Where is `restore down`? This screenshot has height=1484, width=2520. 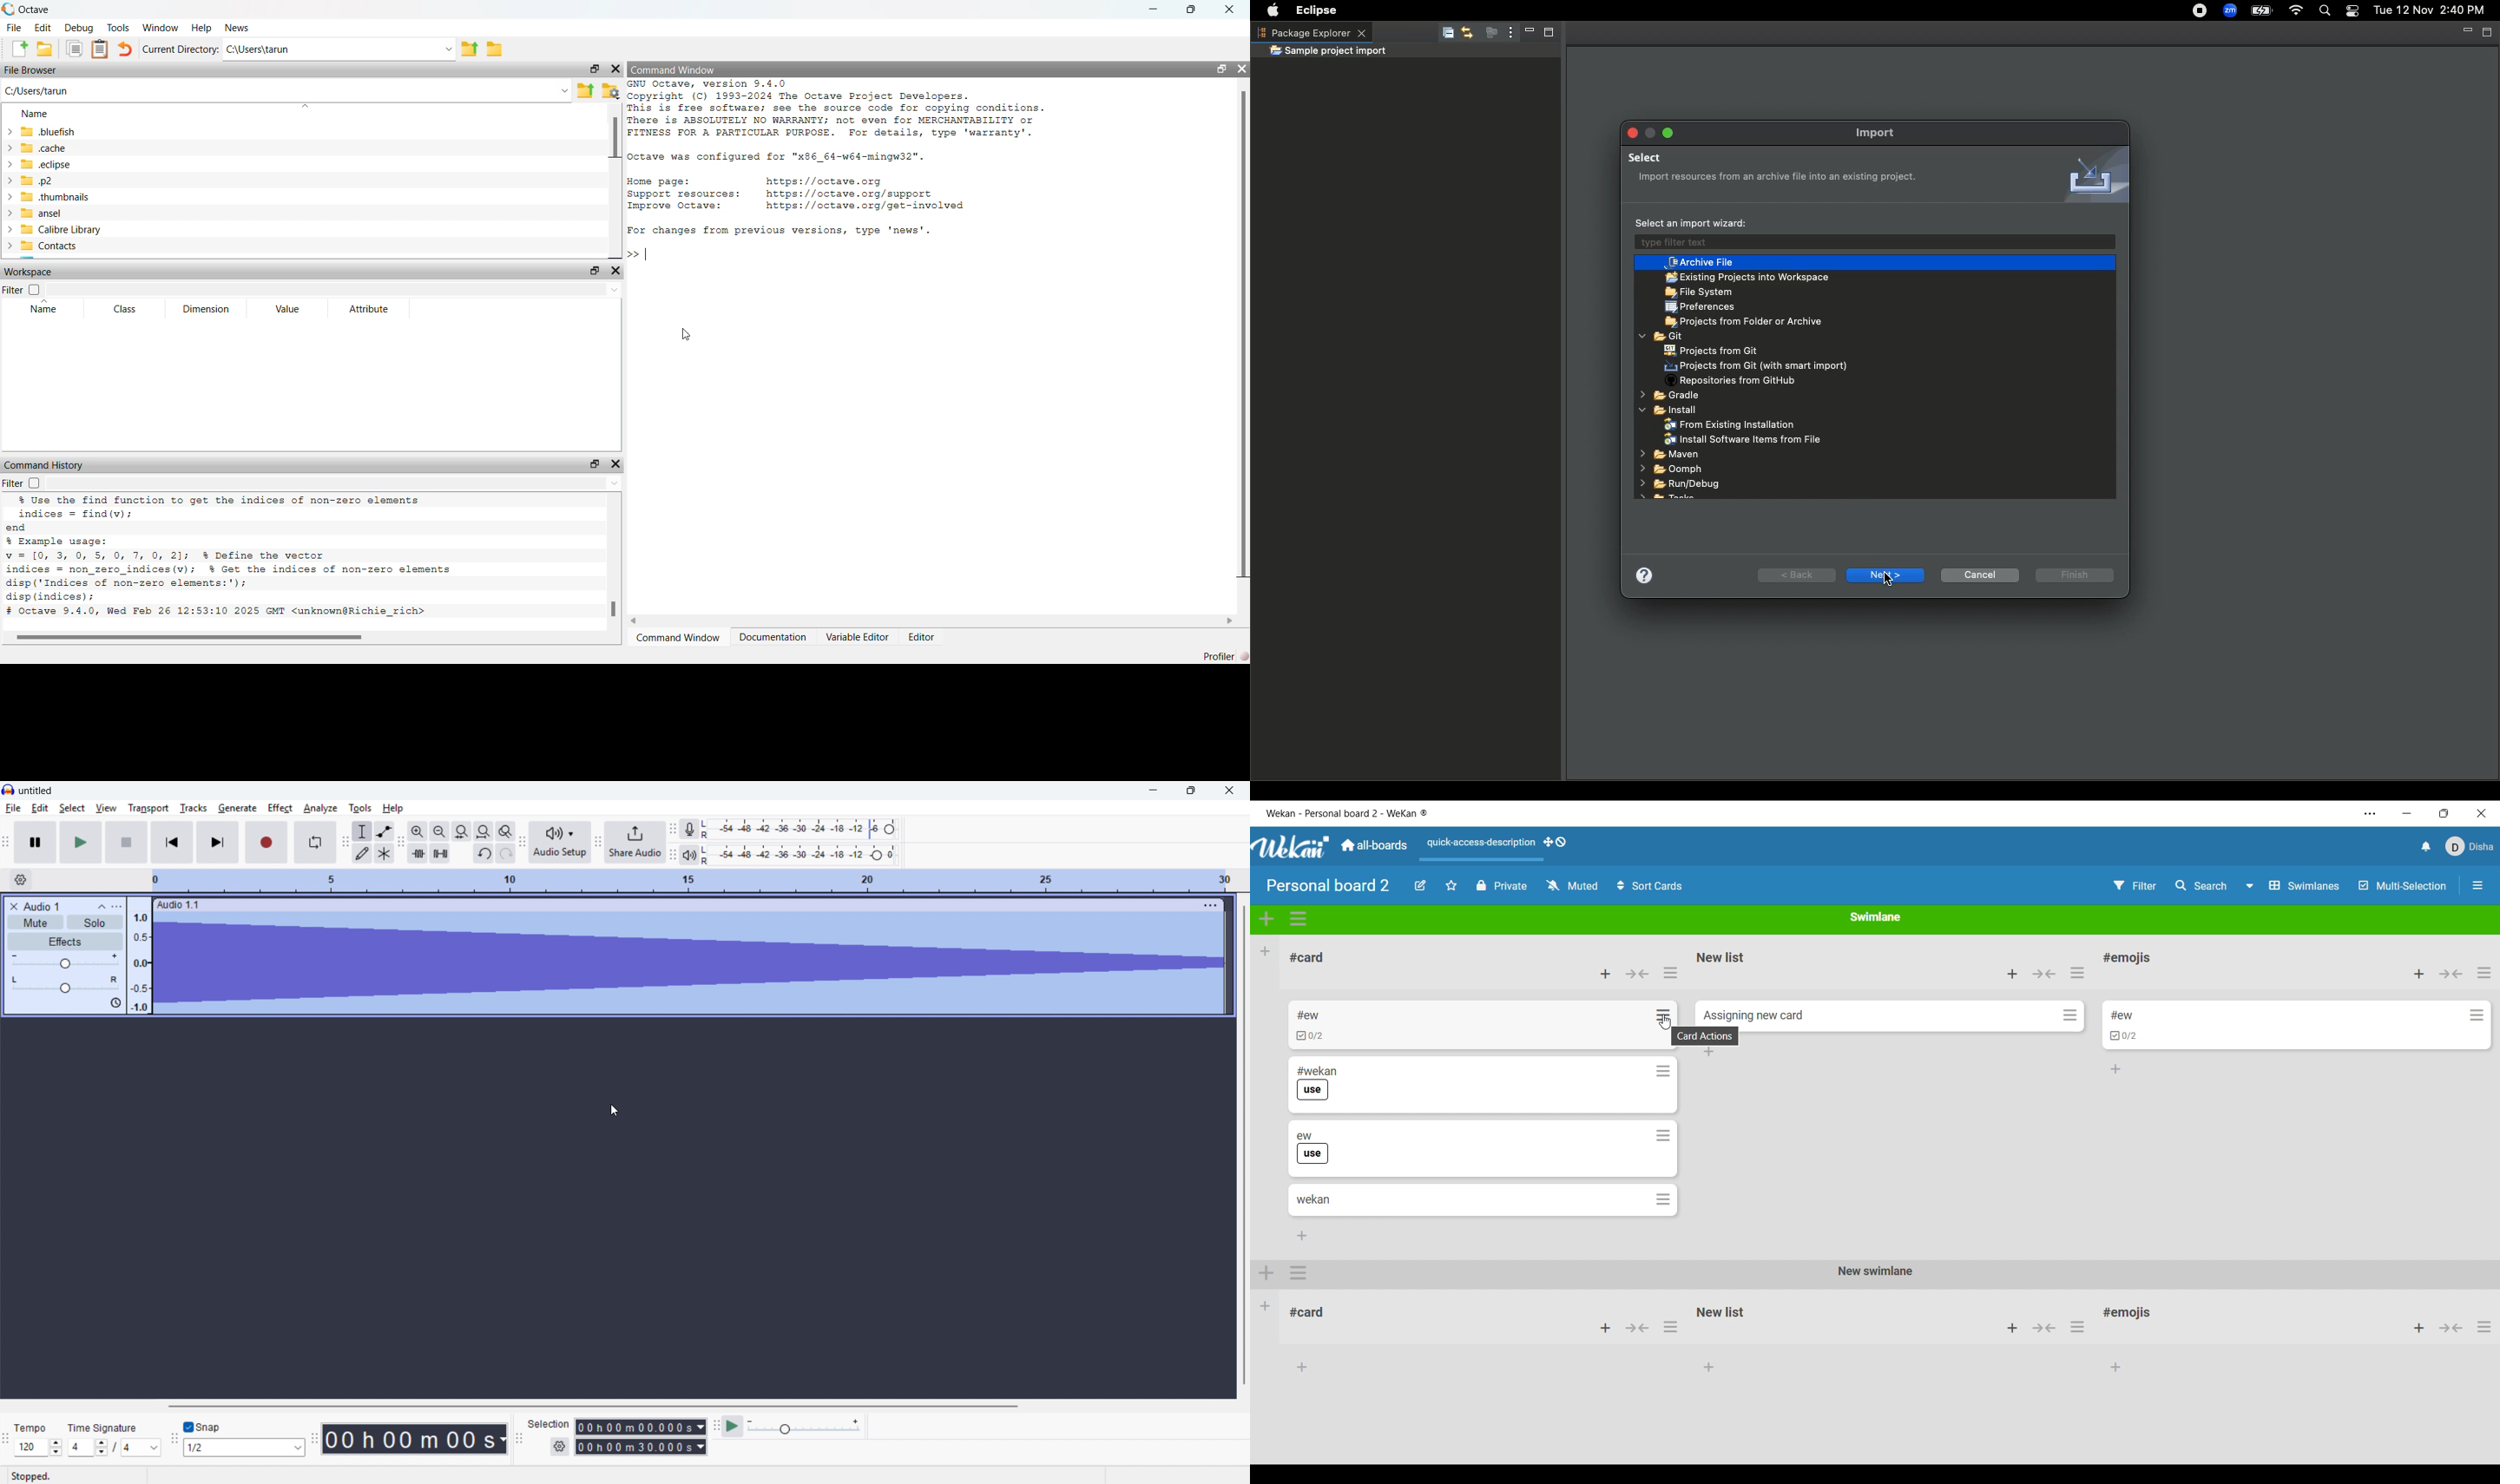
restore down is located at coordinates (594, 271).